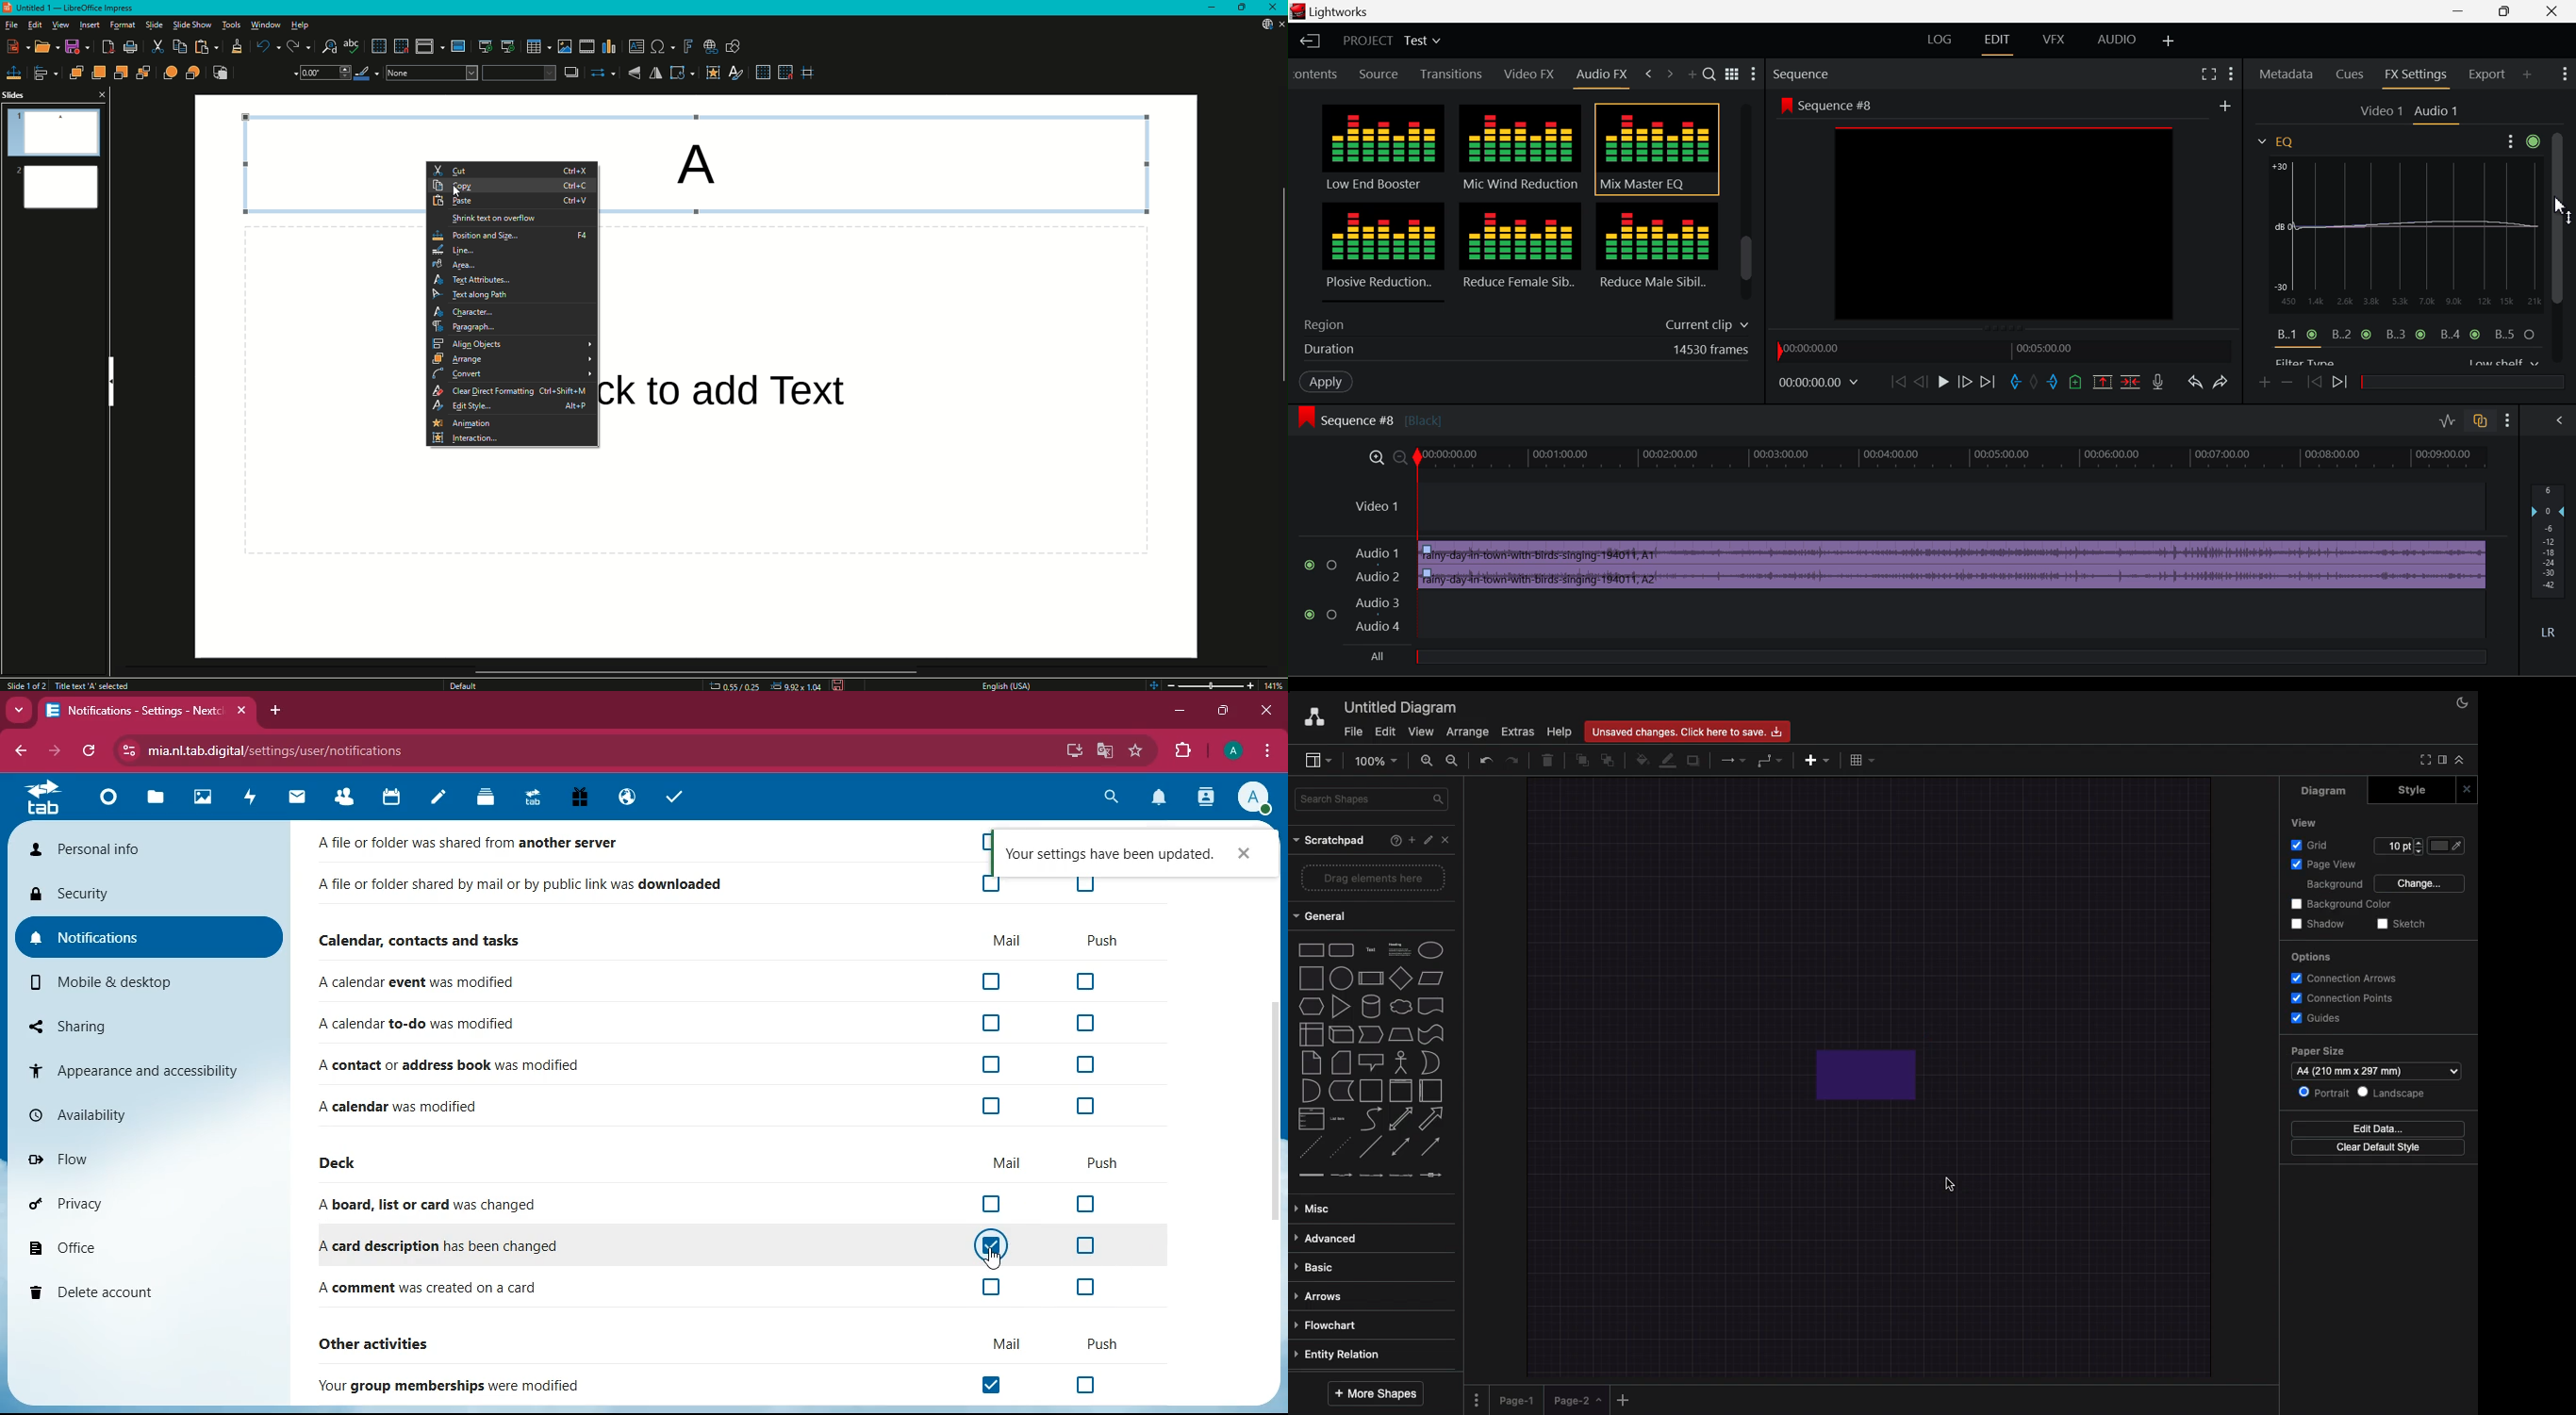  What do you see at coordinates (1083, 1289) in the screenshot?
I see `off` at bounding box center [1083, 1289].